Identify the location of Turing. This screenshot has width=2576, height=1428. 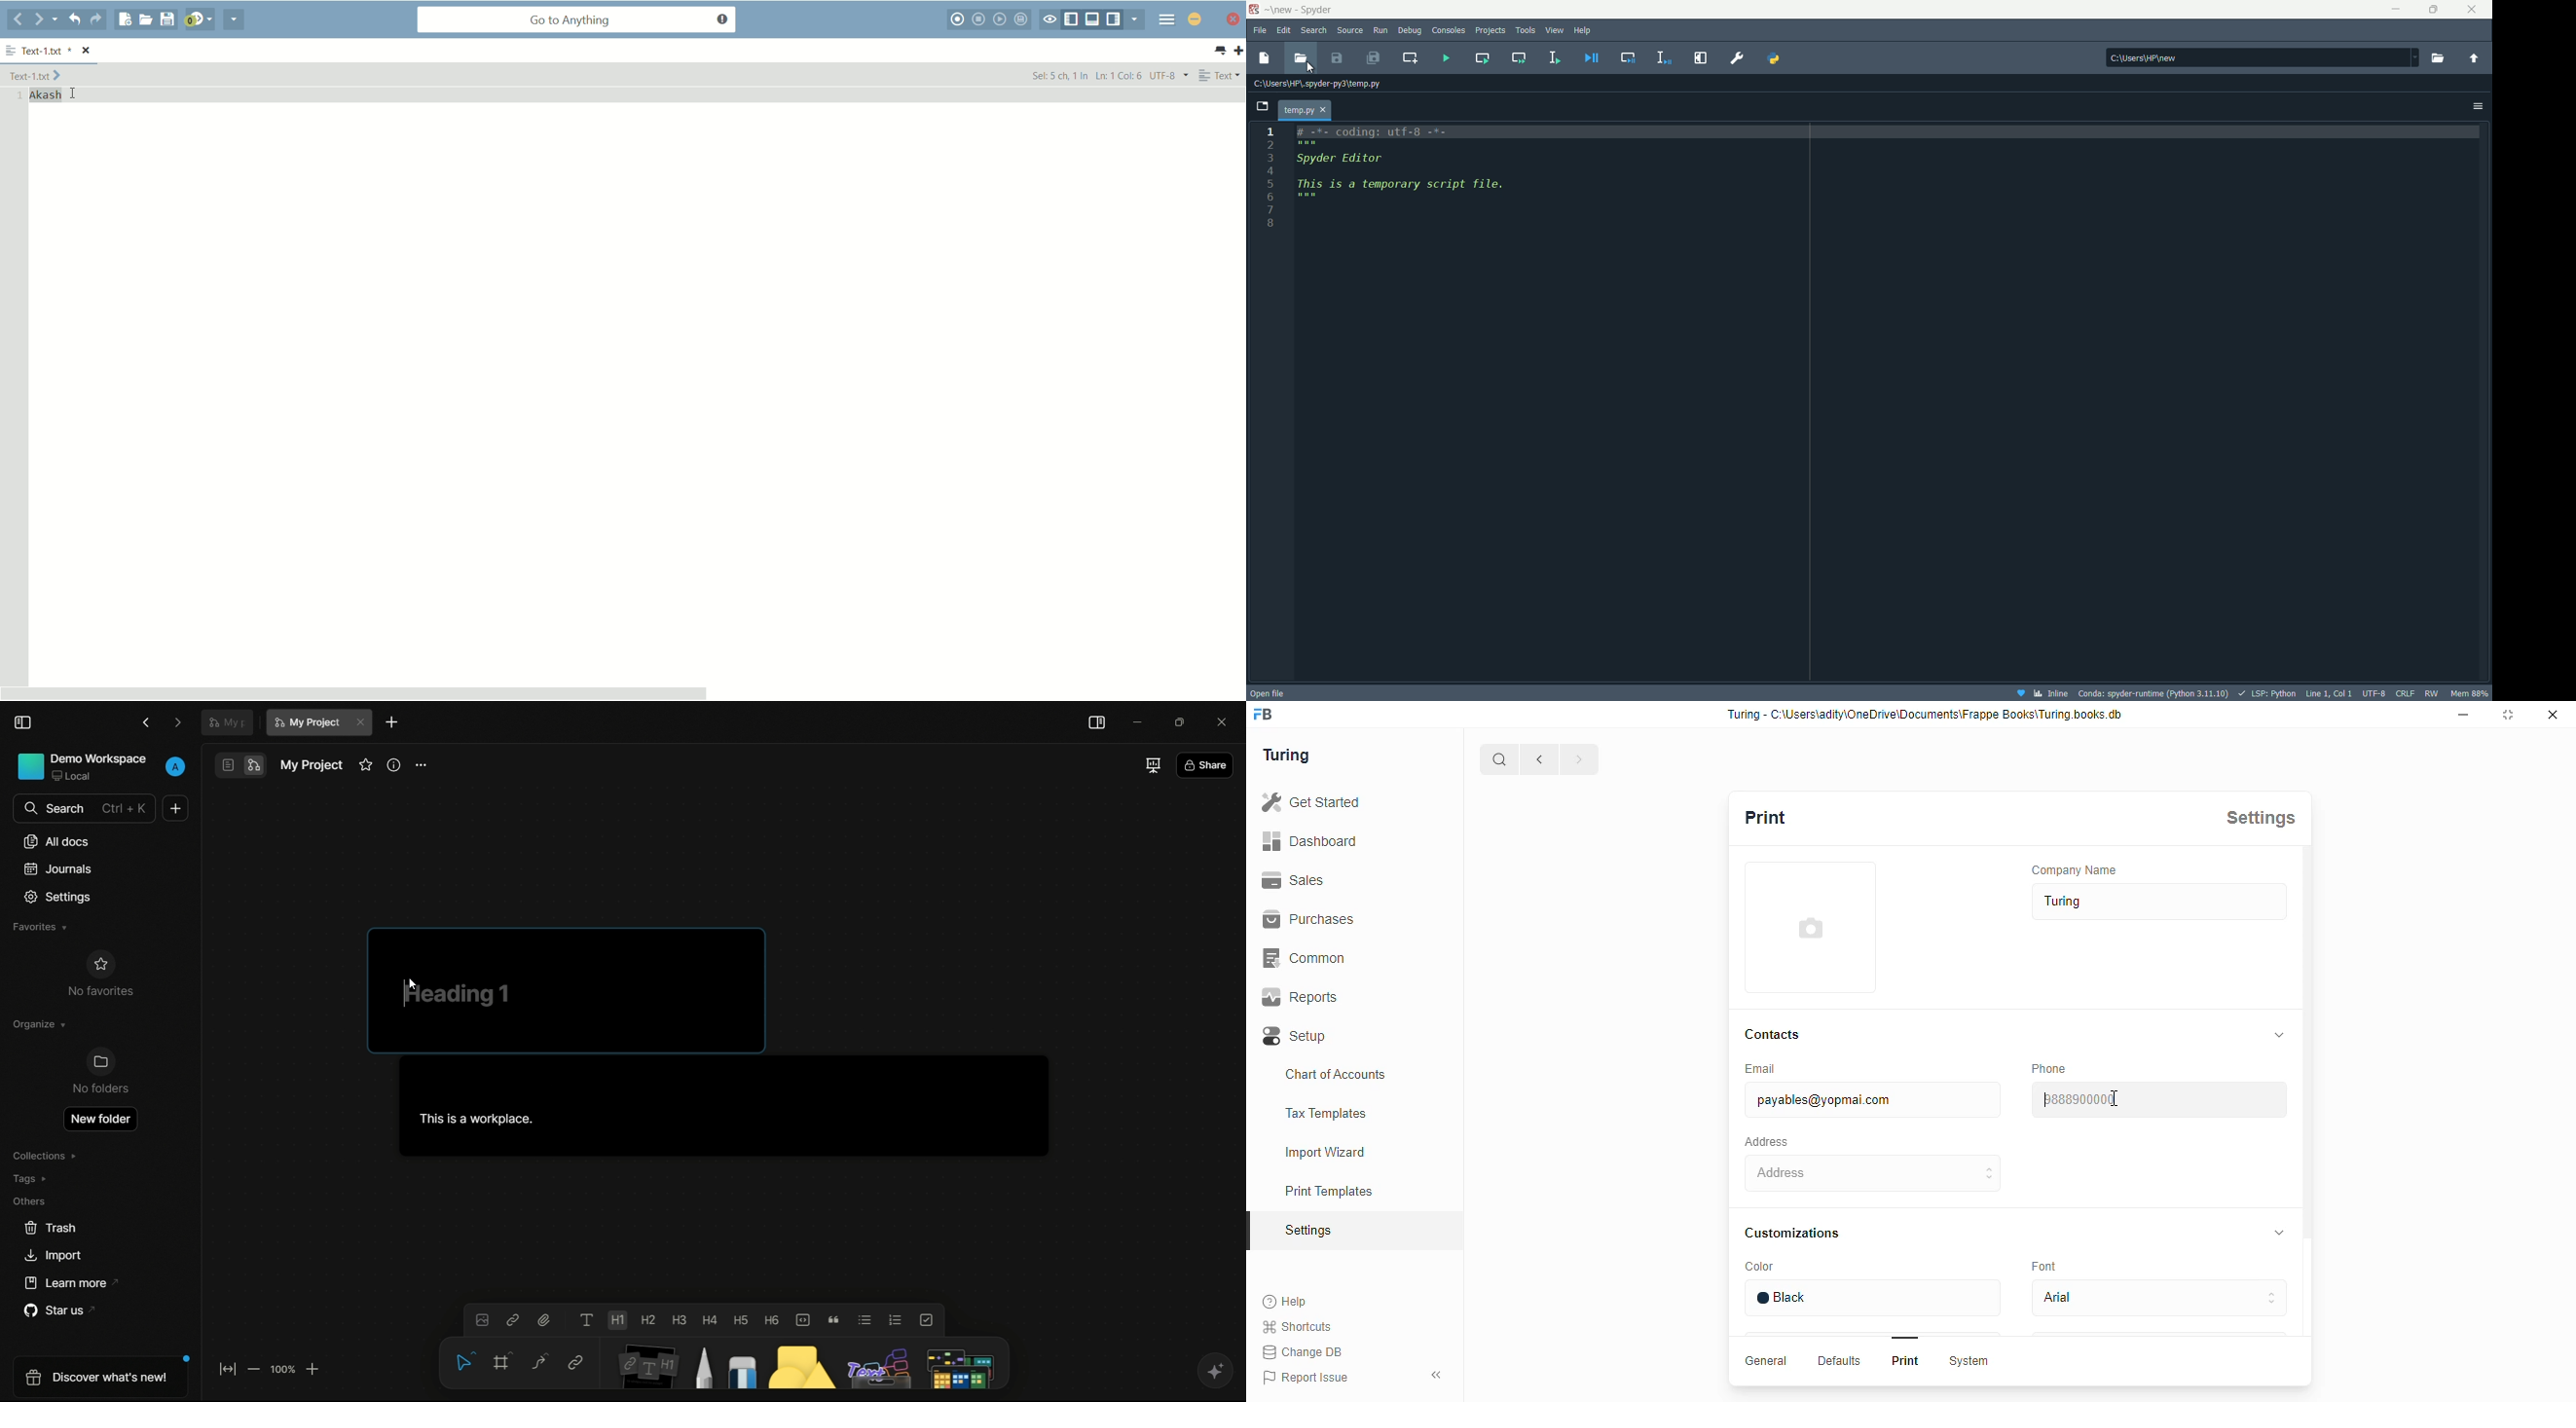
(1292, 756).